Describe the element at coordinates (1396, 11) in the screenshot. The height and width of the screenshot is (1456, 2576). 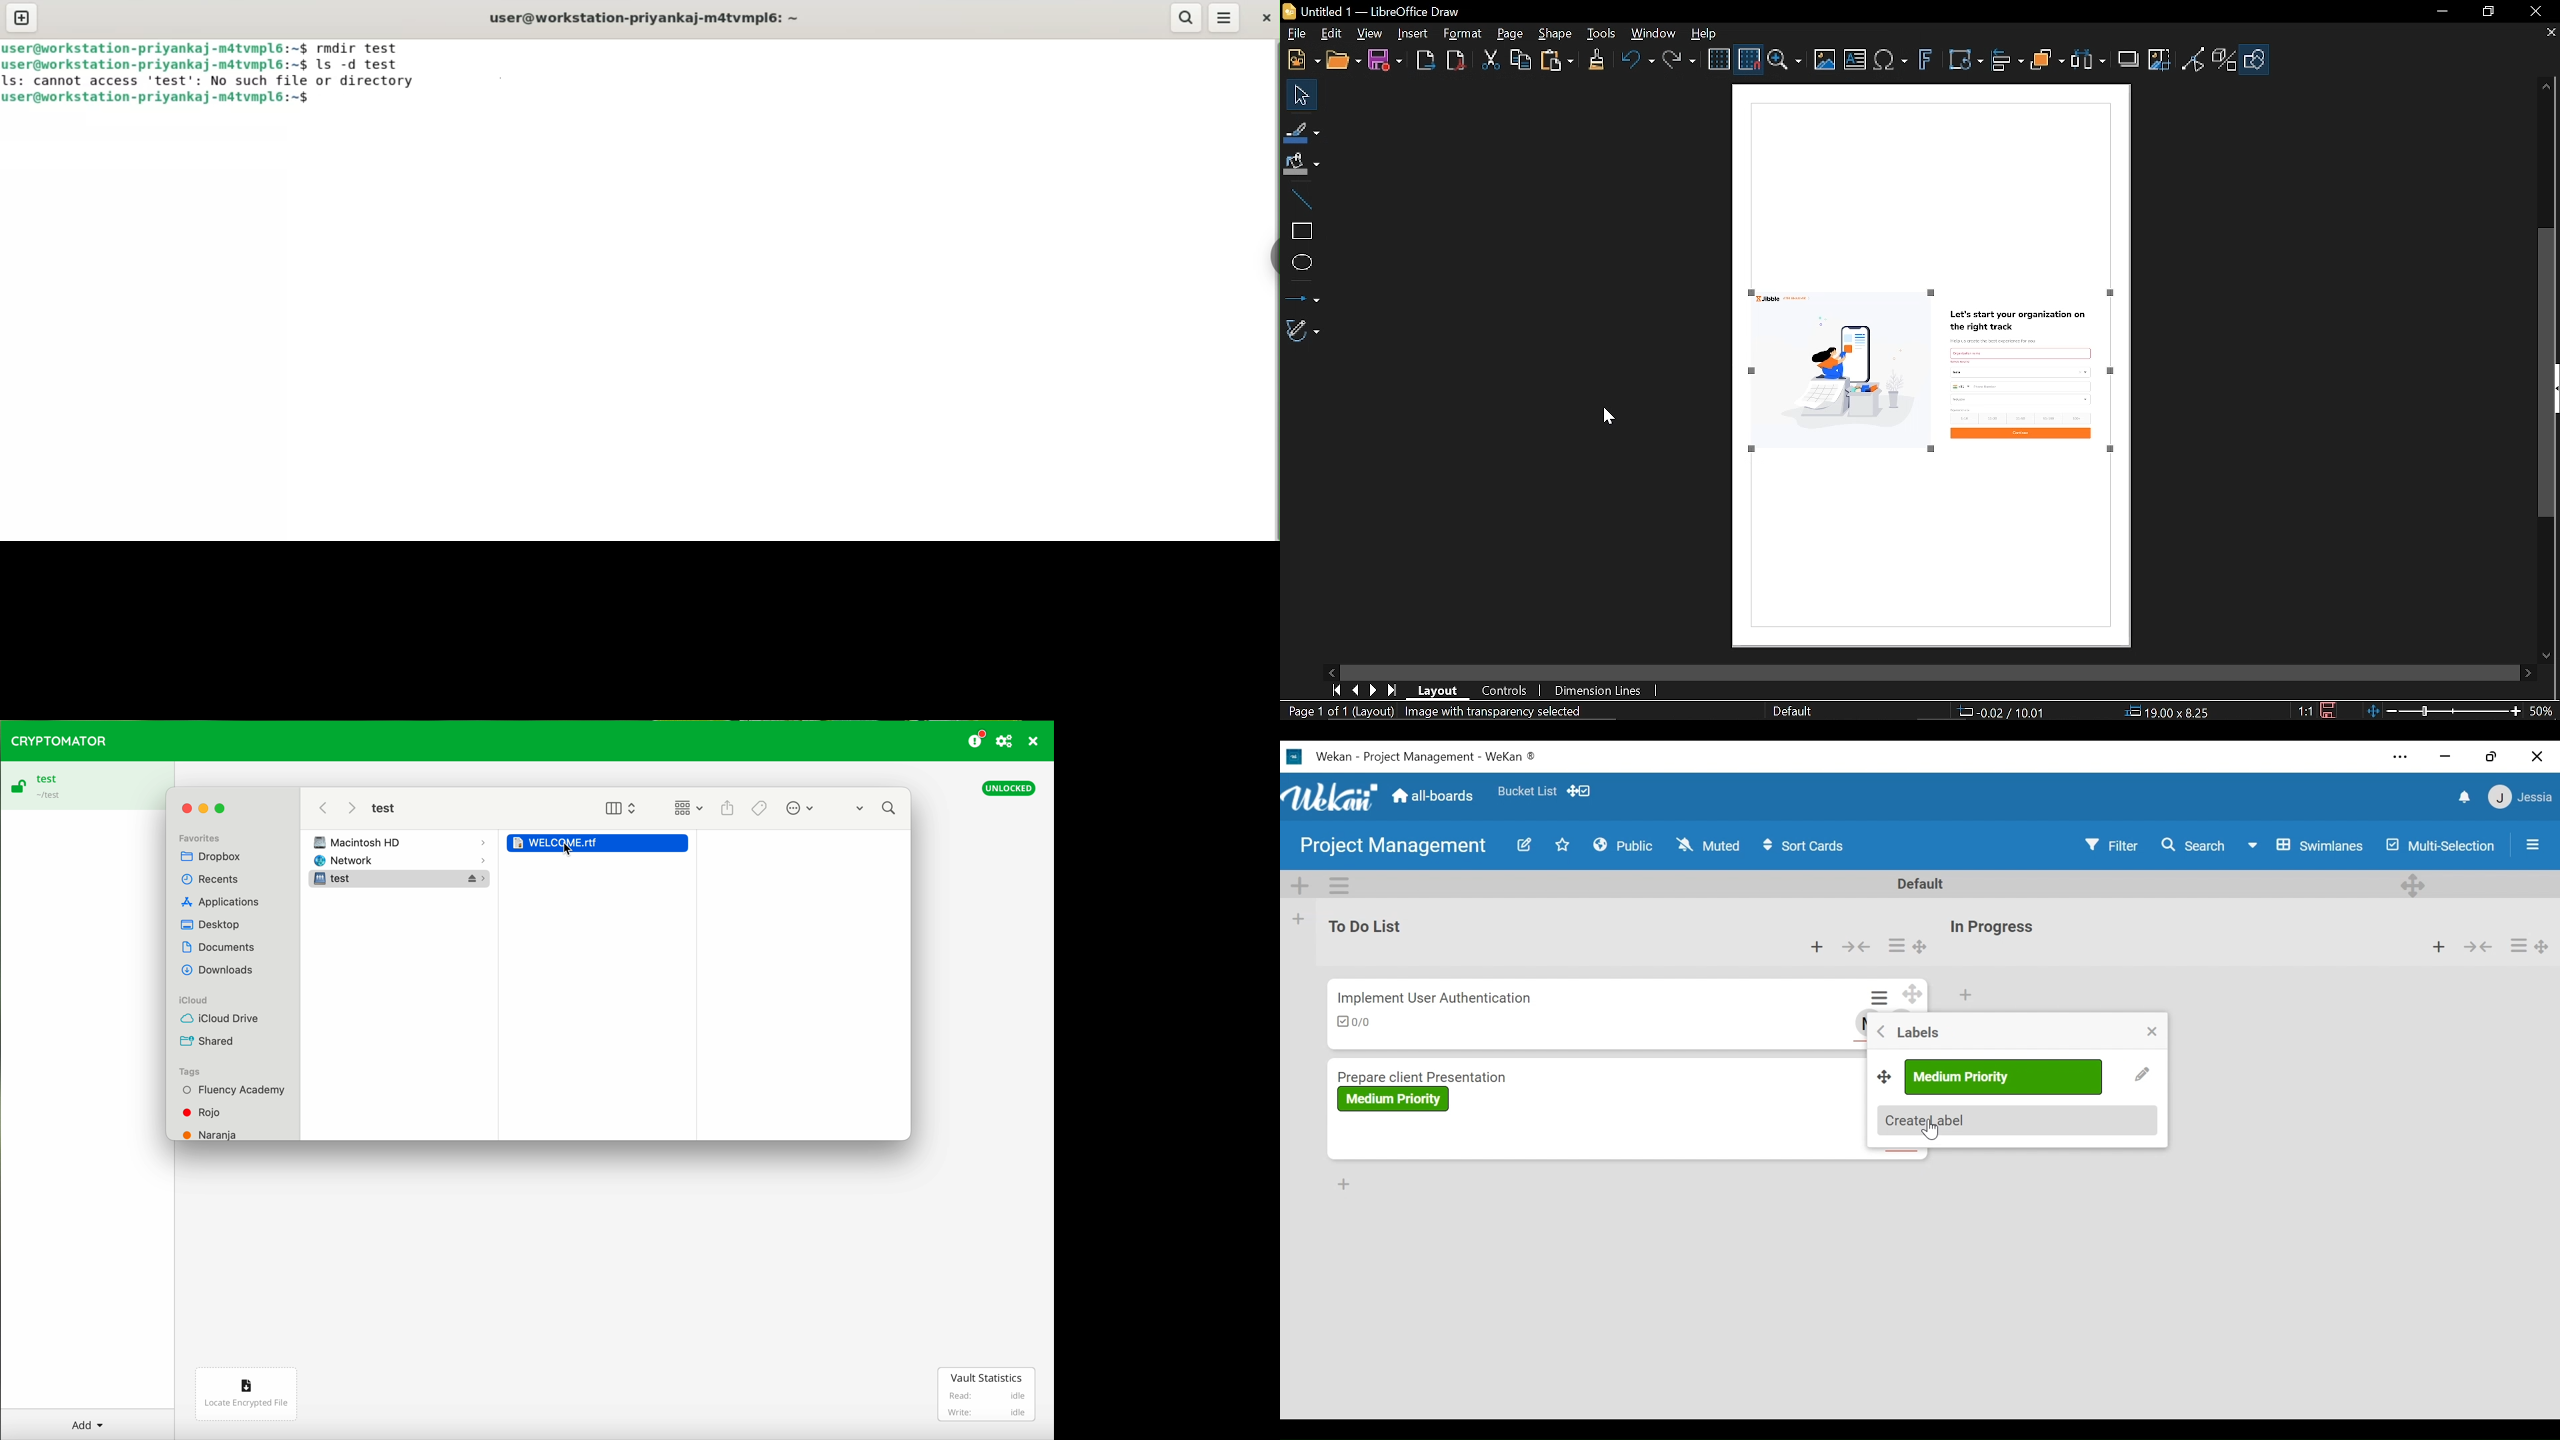
I see `Current window` at that location.